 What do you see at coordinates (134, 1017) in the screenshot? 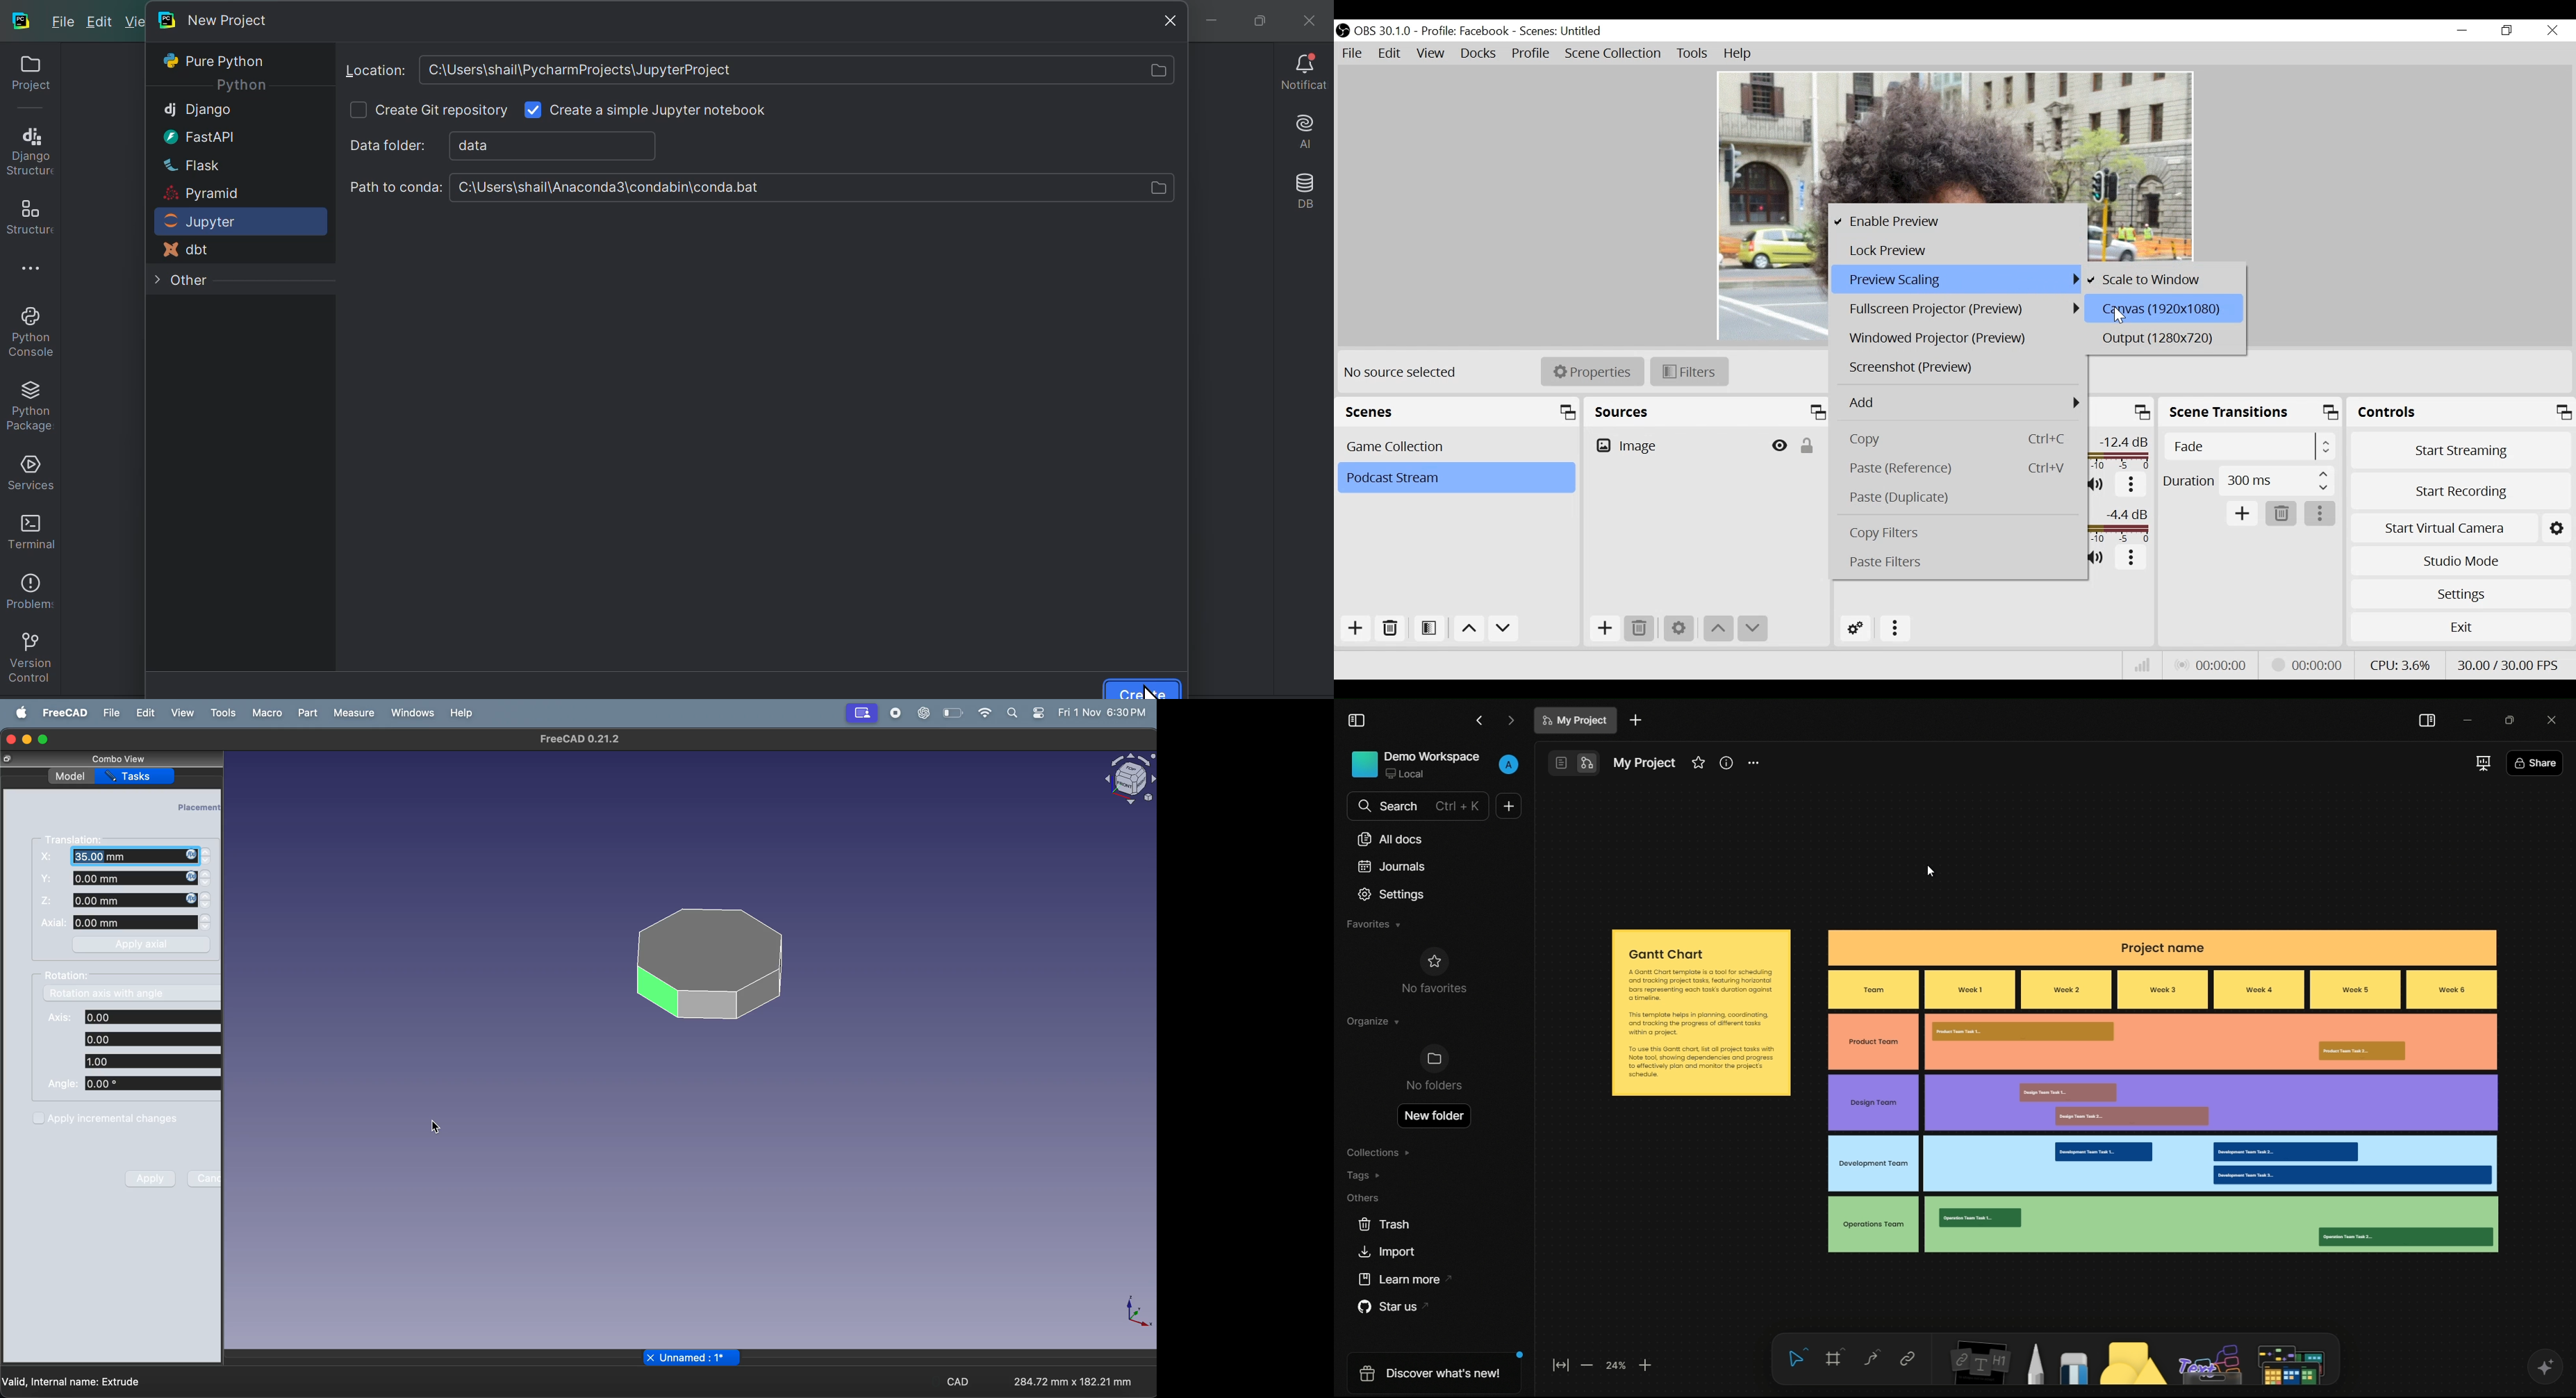
I see `Axis: 0.00` at bounding box center [134, 1017].